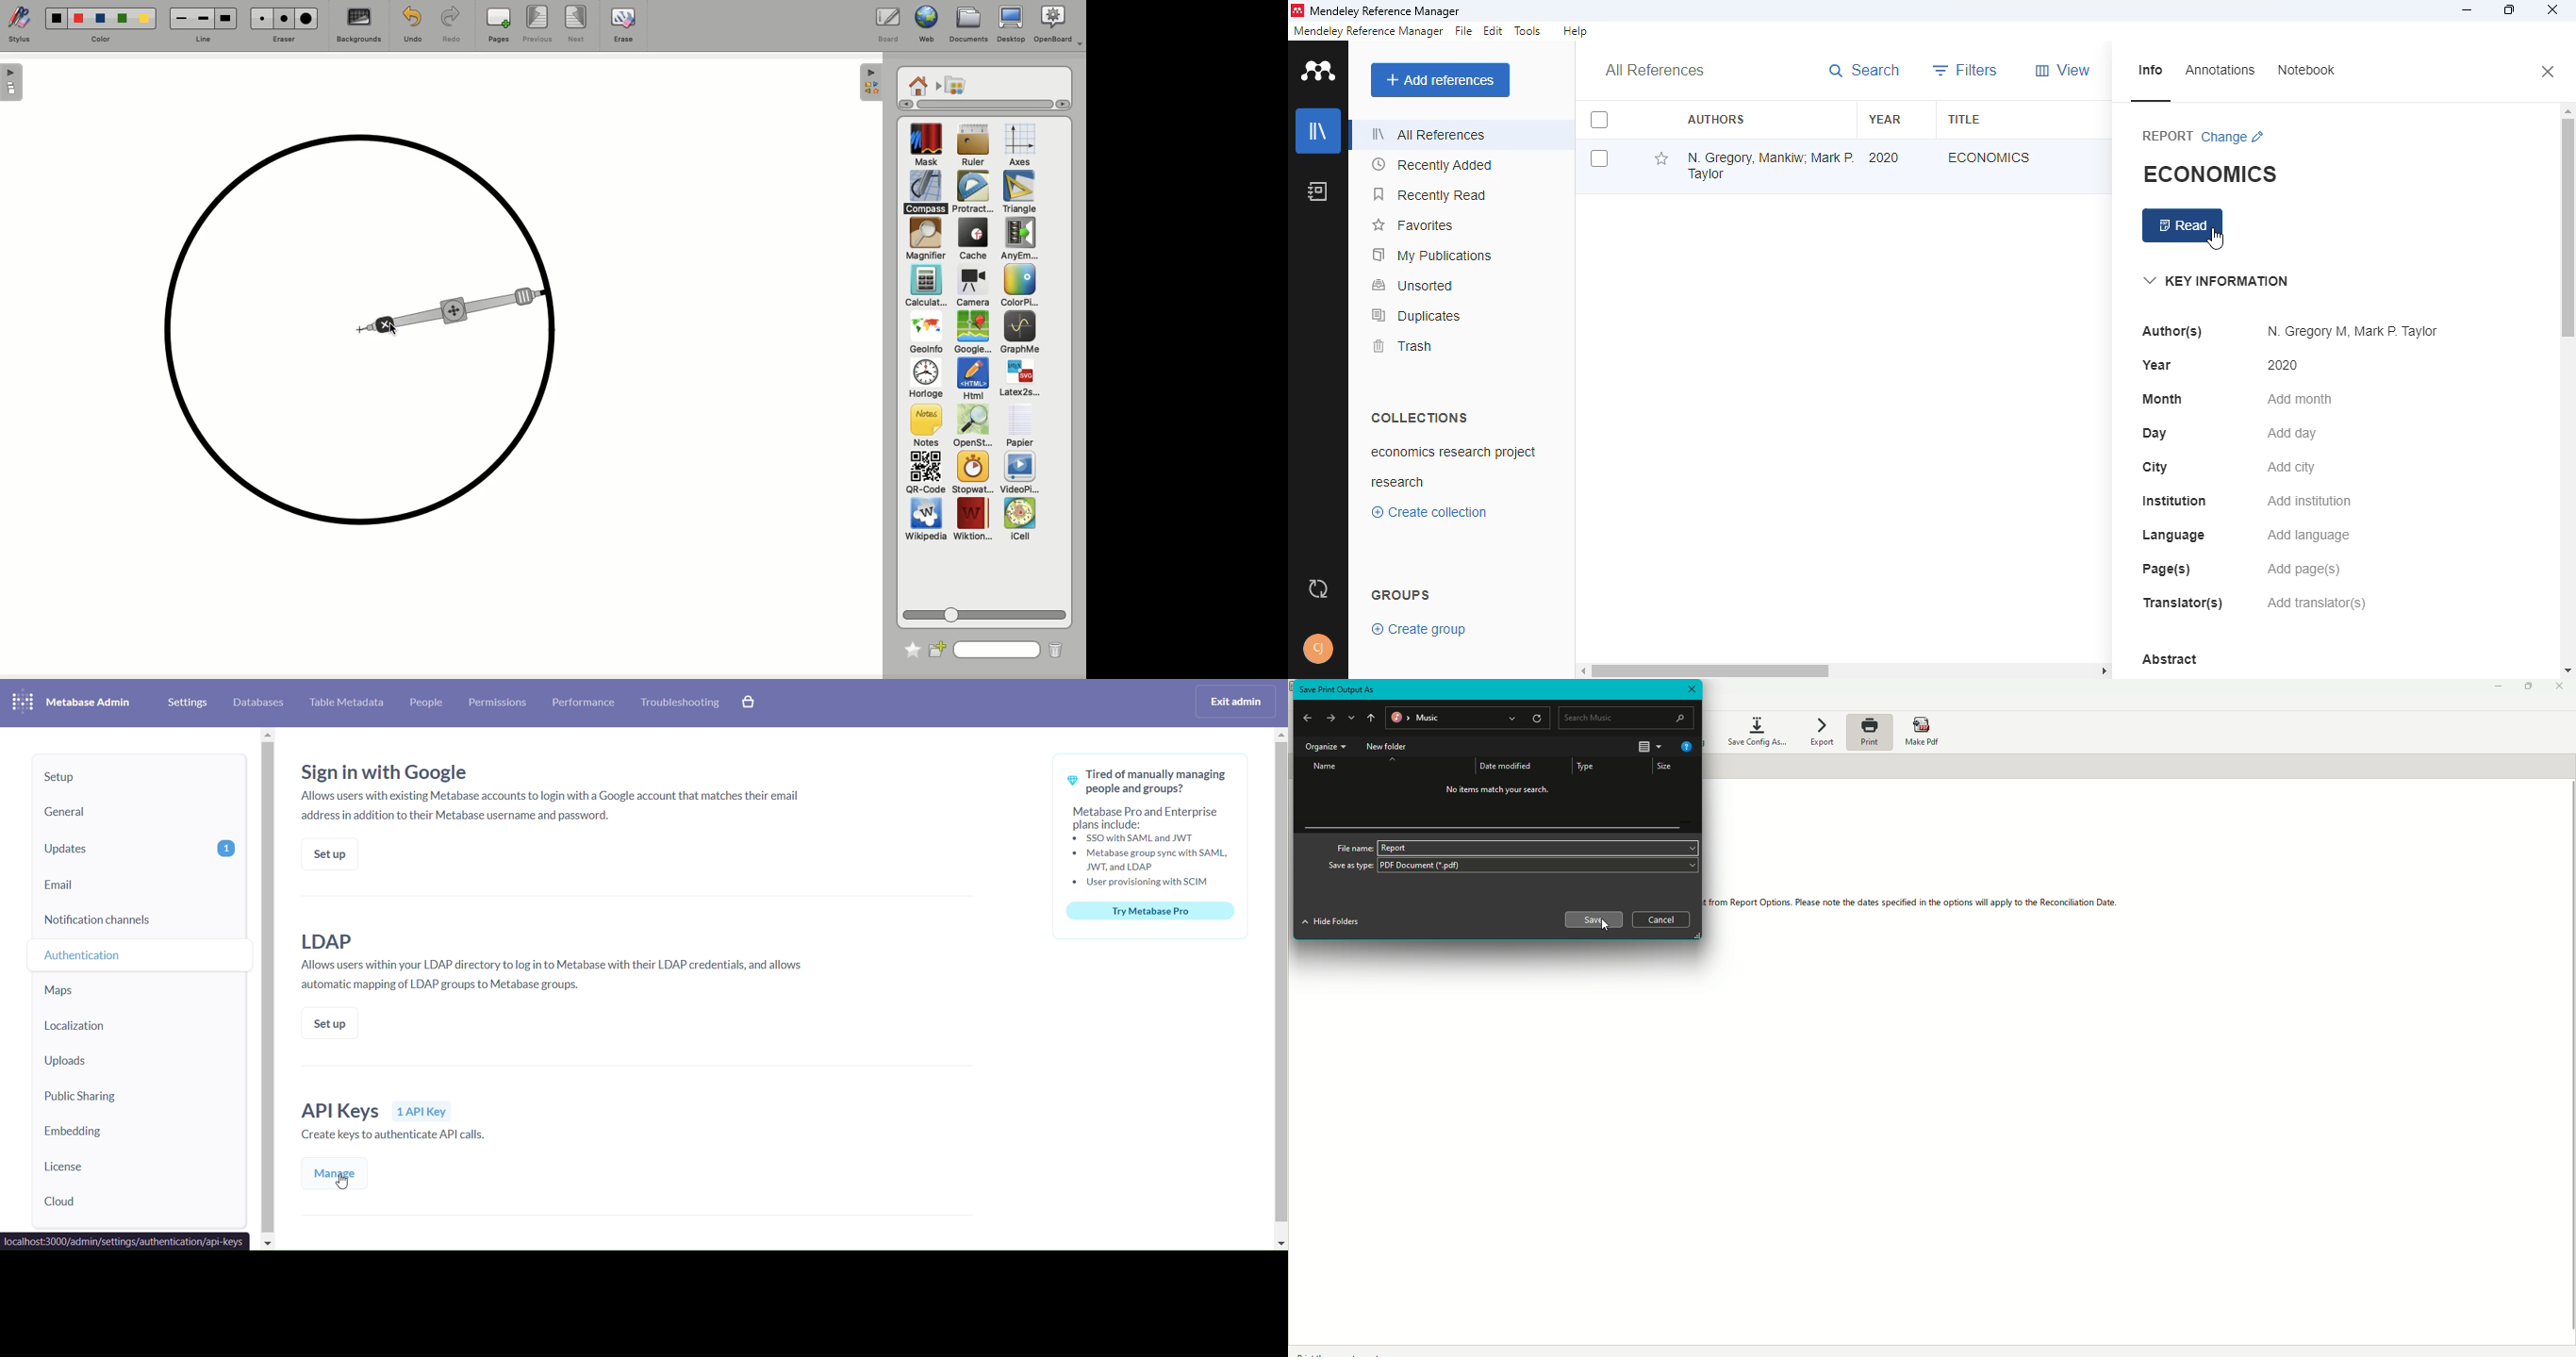 The image size is (2576, 1372). What do you see at coordinates (1825, 732) in the screenshot?
I see `Export` at bounding box center [1825, 732].